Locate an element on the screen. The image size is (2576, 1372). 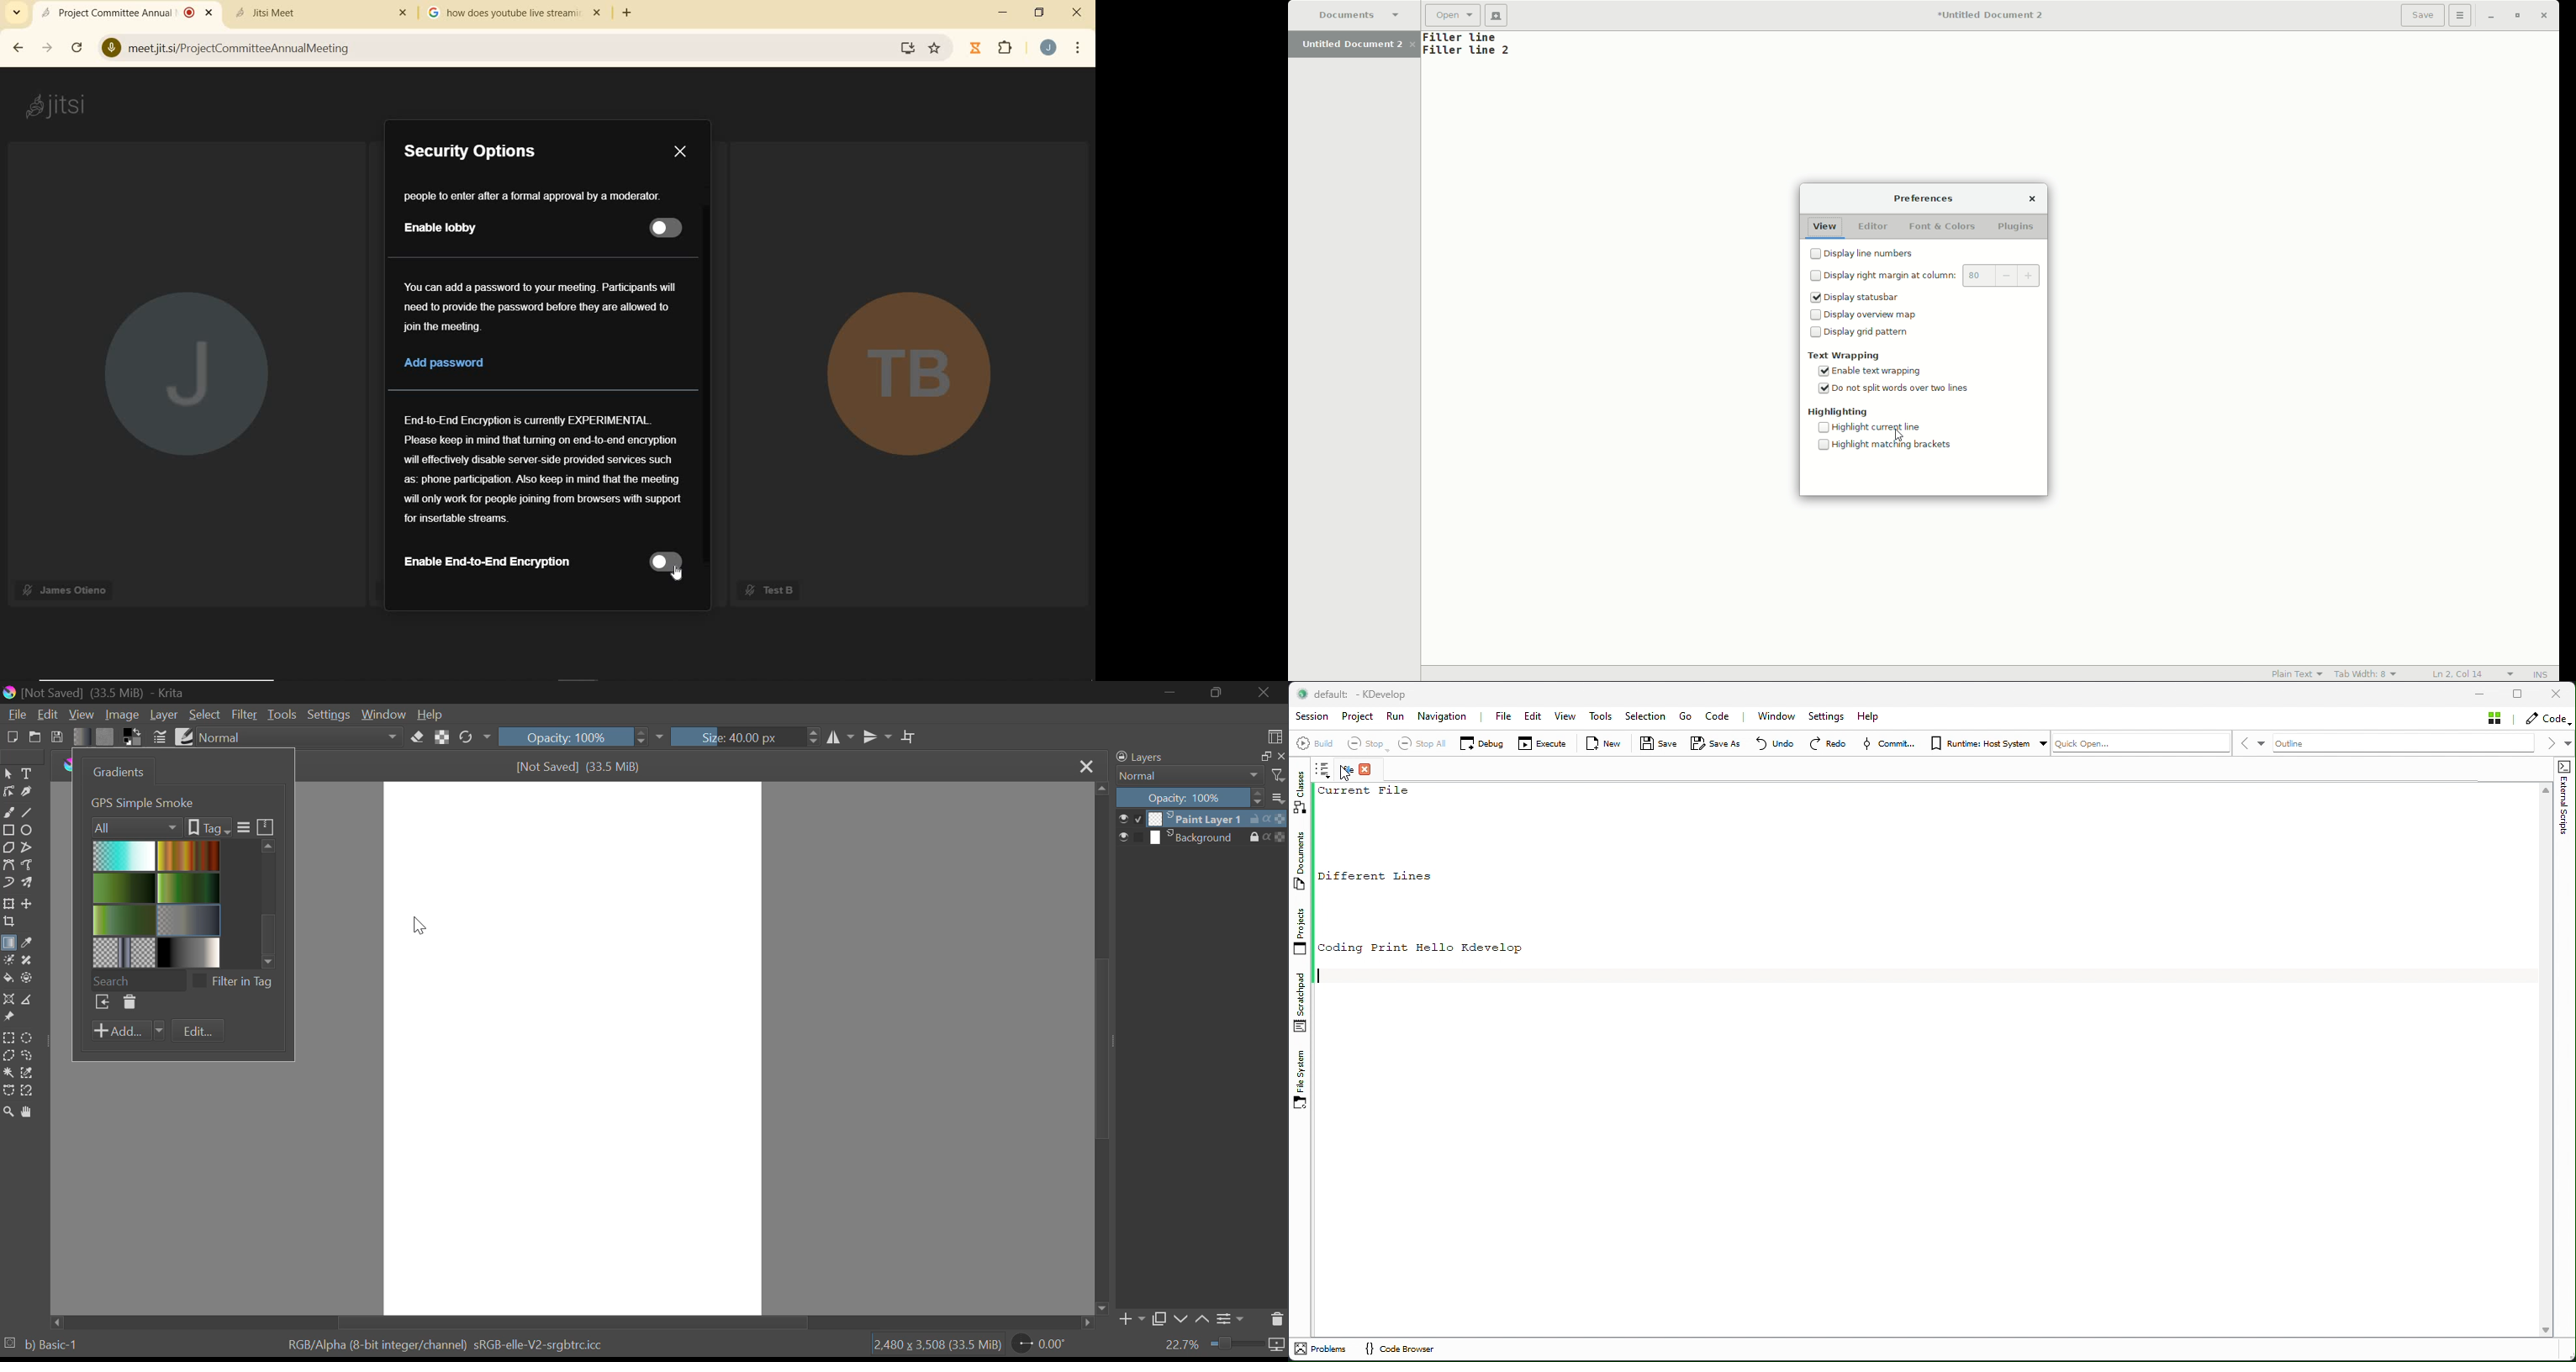
Window is located at coordinates (1782, 716).